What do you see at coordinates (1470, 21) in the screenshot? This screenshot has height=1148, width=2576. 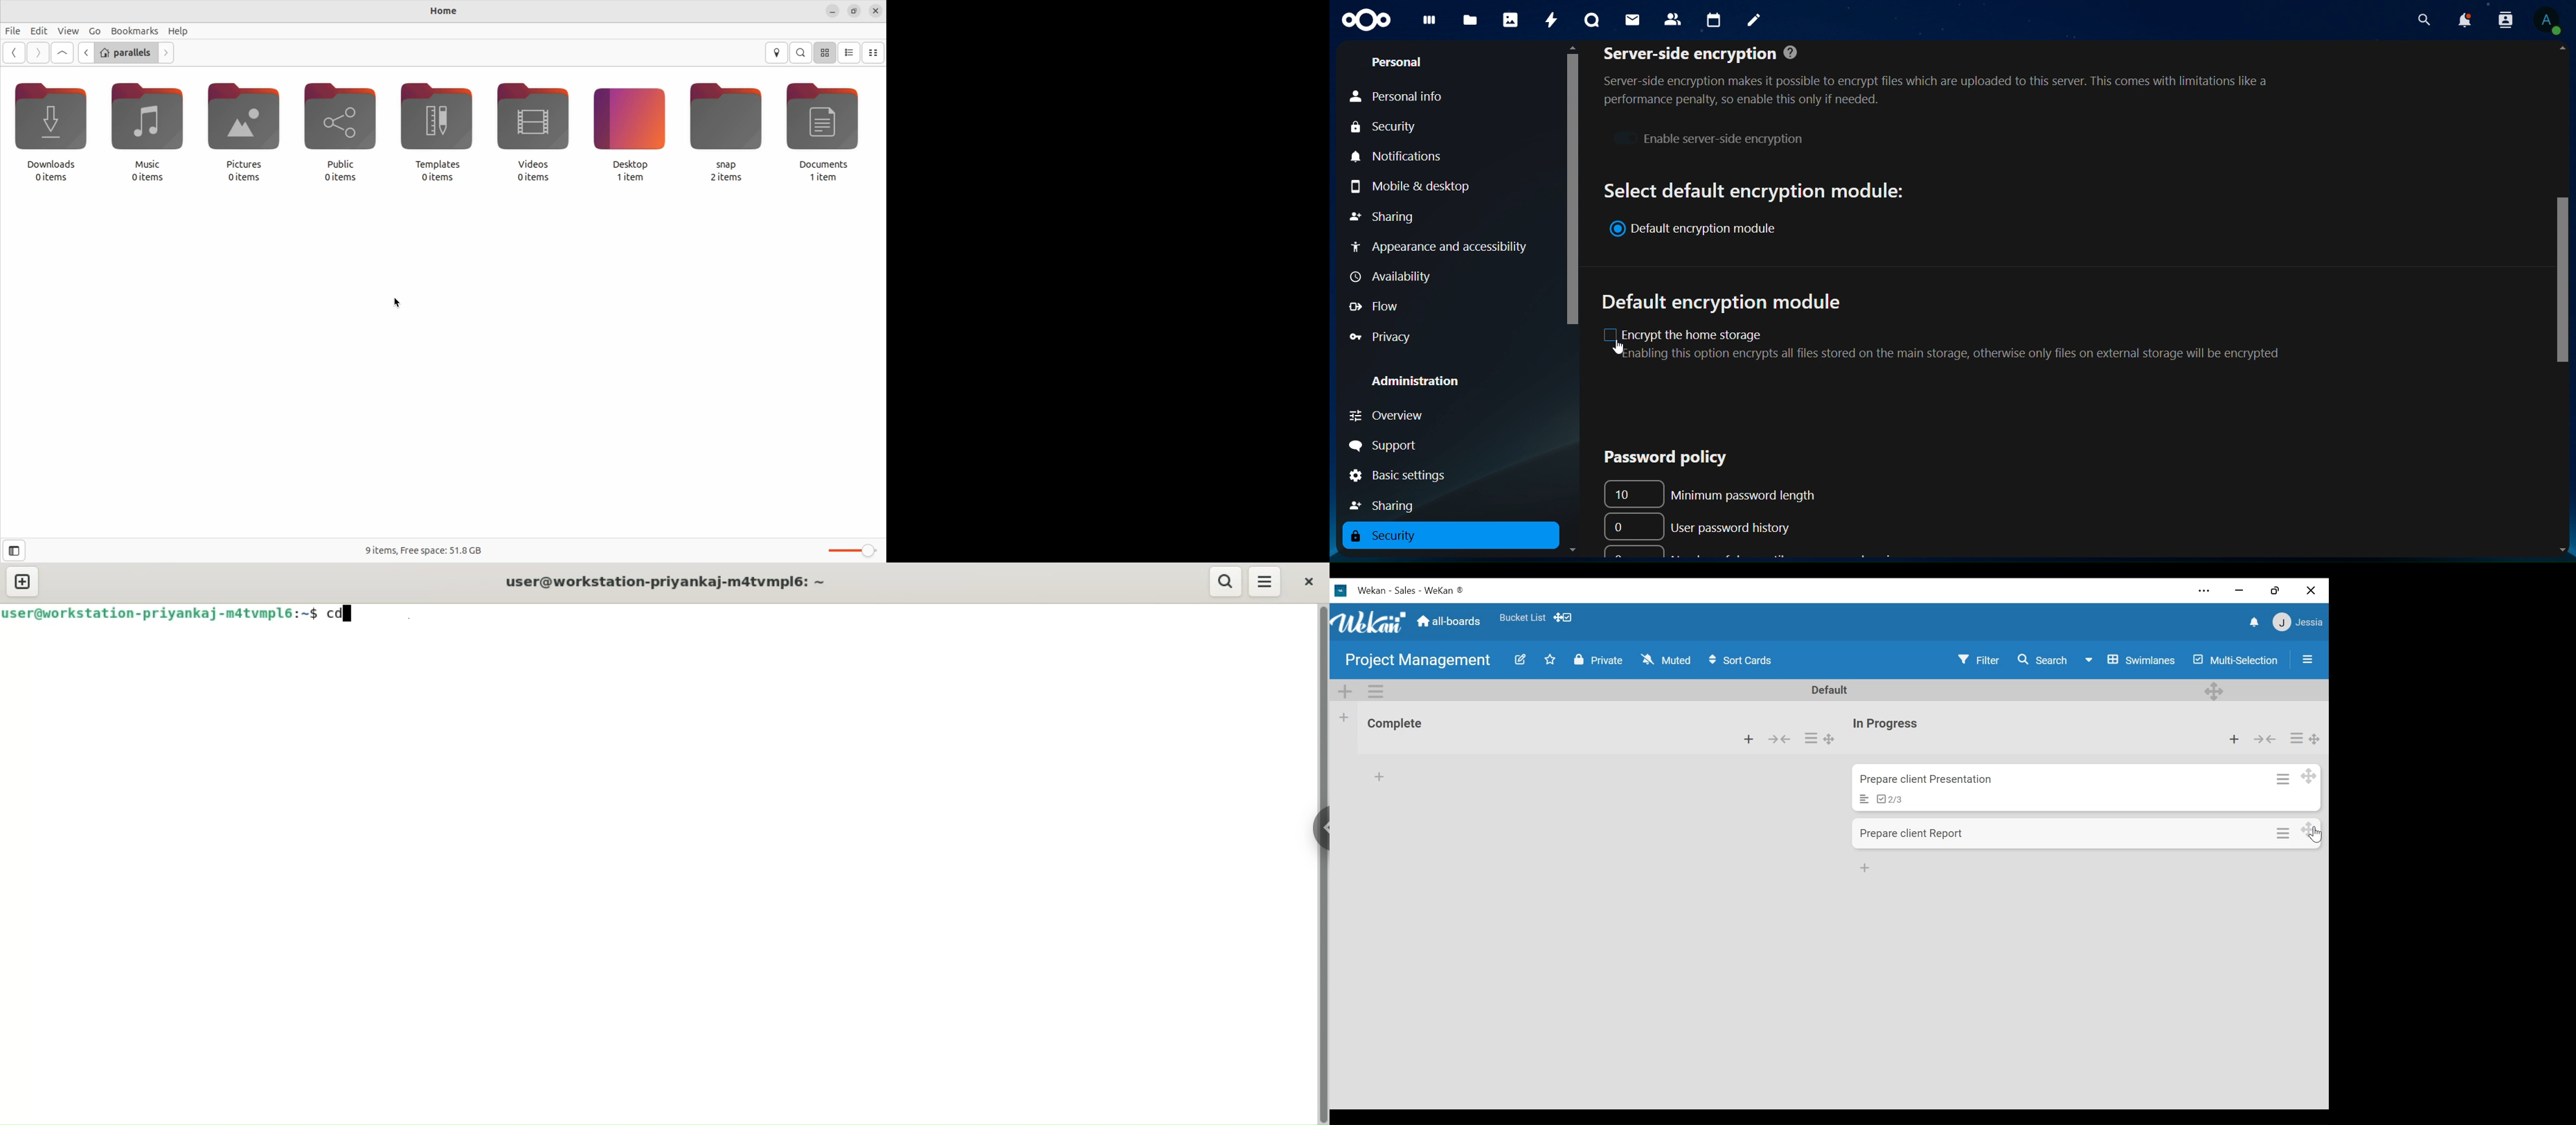 I see `files` at bounding box center [1470, 21].